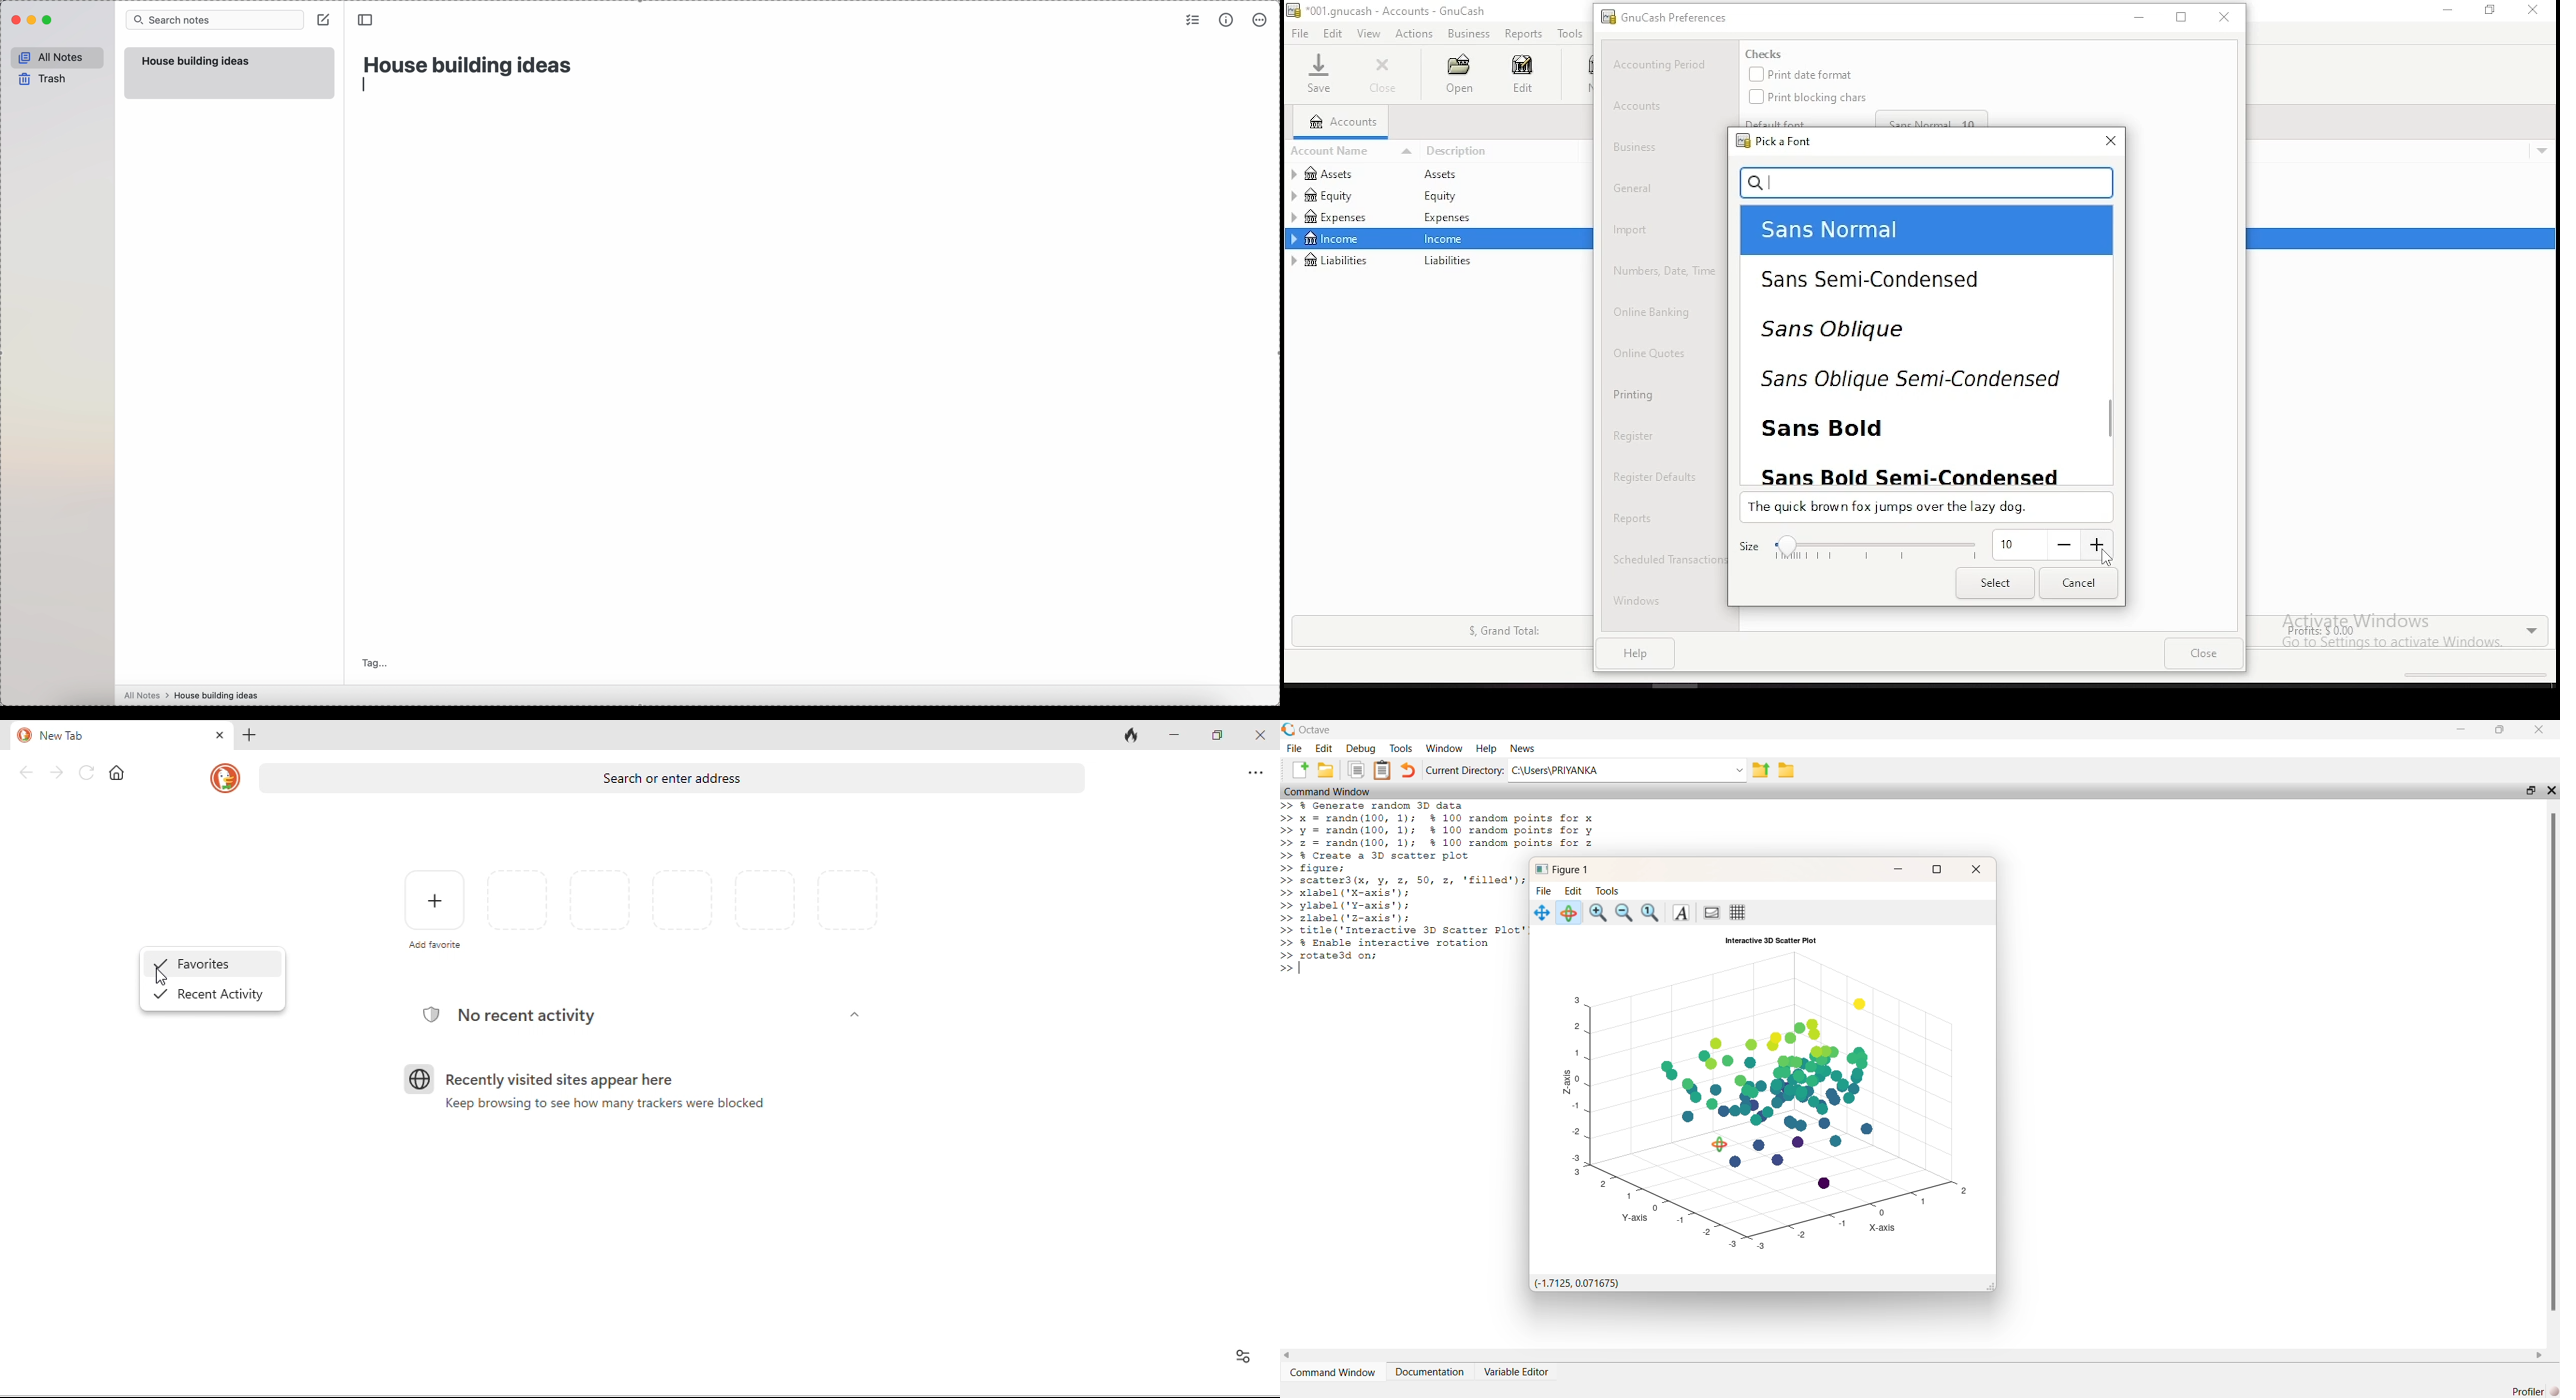  What do you see at coordinates (326, 23) in the screenshot?
I see `create note` at bounding box center [326, 23].